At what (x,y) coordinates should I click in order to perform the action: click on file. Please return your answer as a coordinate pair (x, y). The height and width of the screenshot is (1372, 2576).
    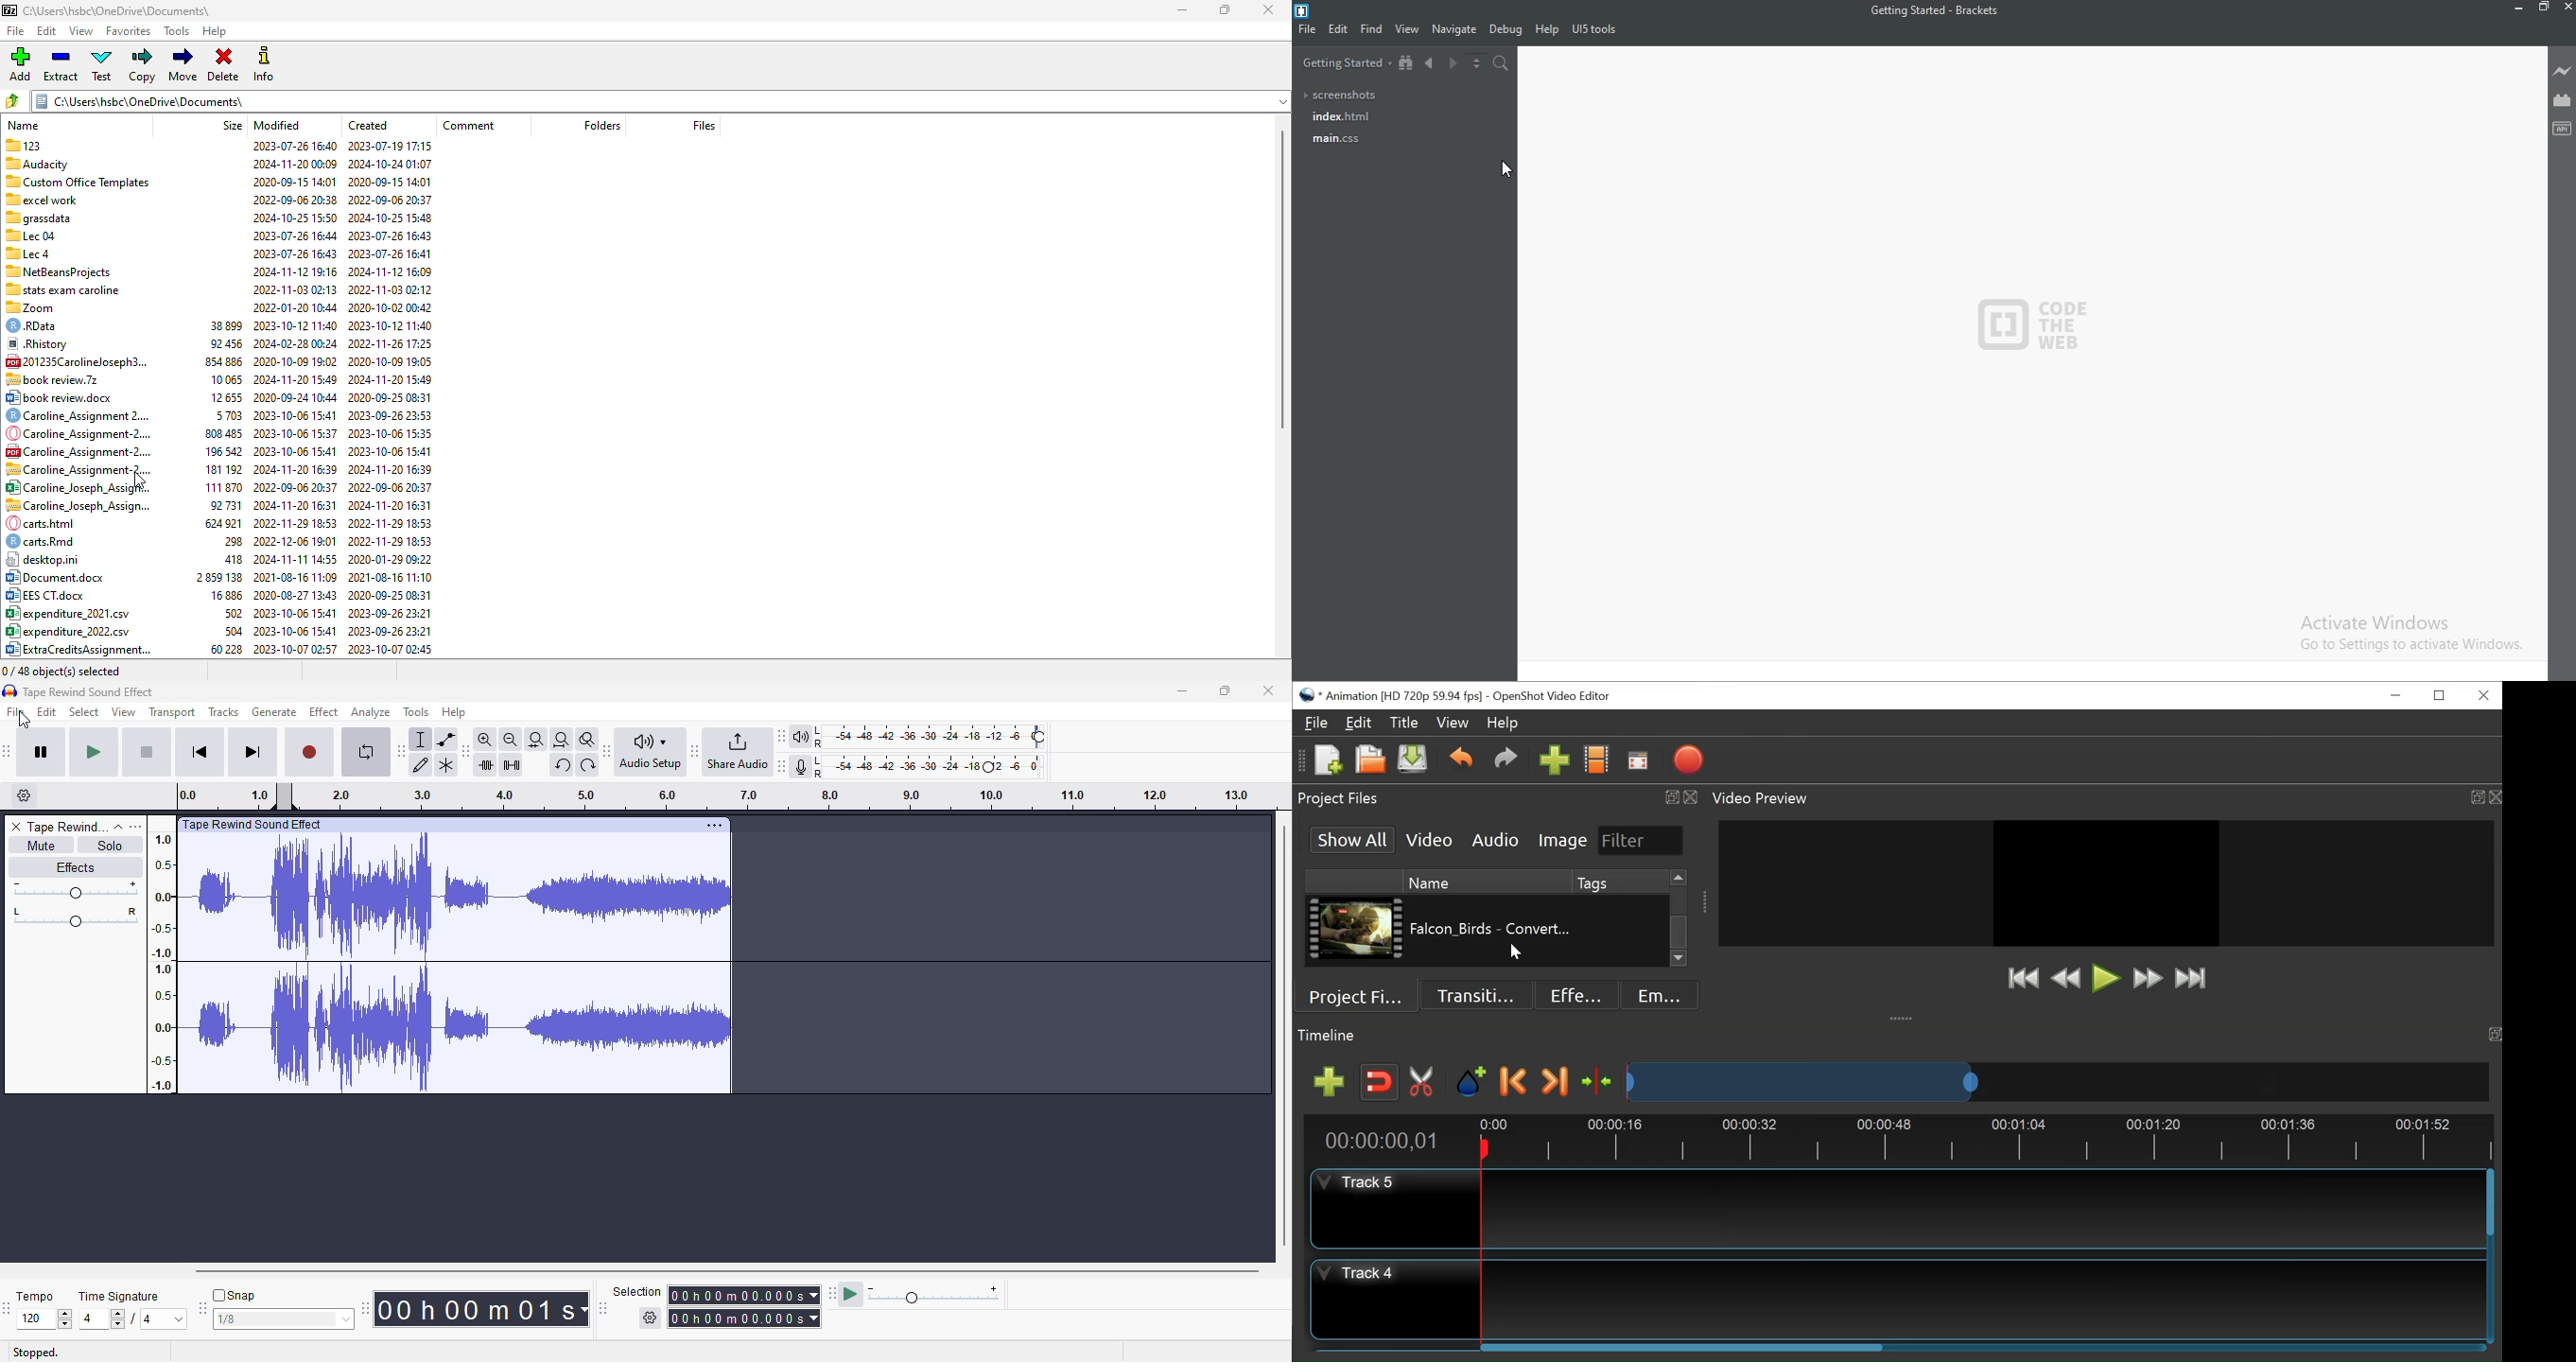
    Looking at the image, I should click on (16, 711).